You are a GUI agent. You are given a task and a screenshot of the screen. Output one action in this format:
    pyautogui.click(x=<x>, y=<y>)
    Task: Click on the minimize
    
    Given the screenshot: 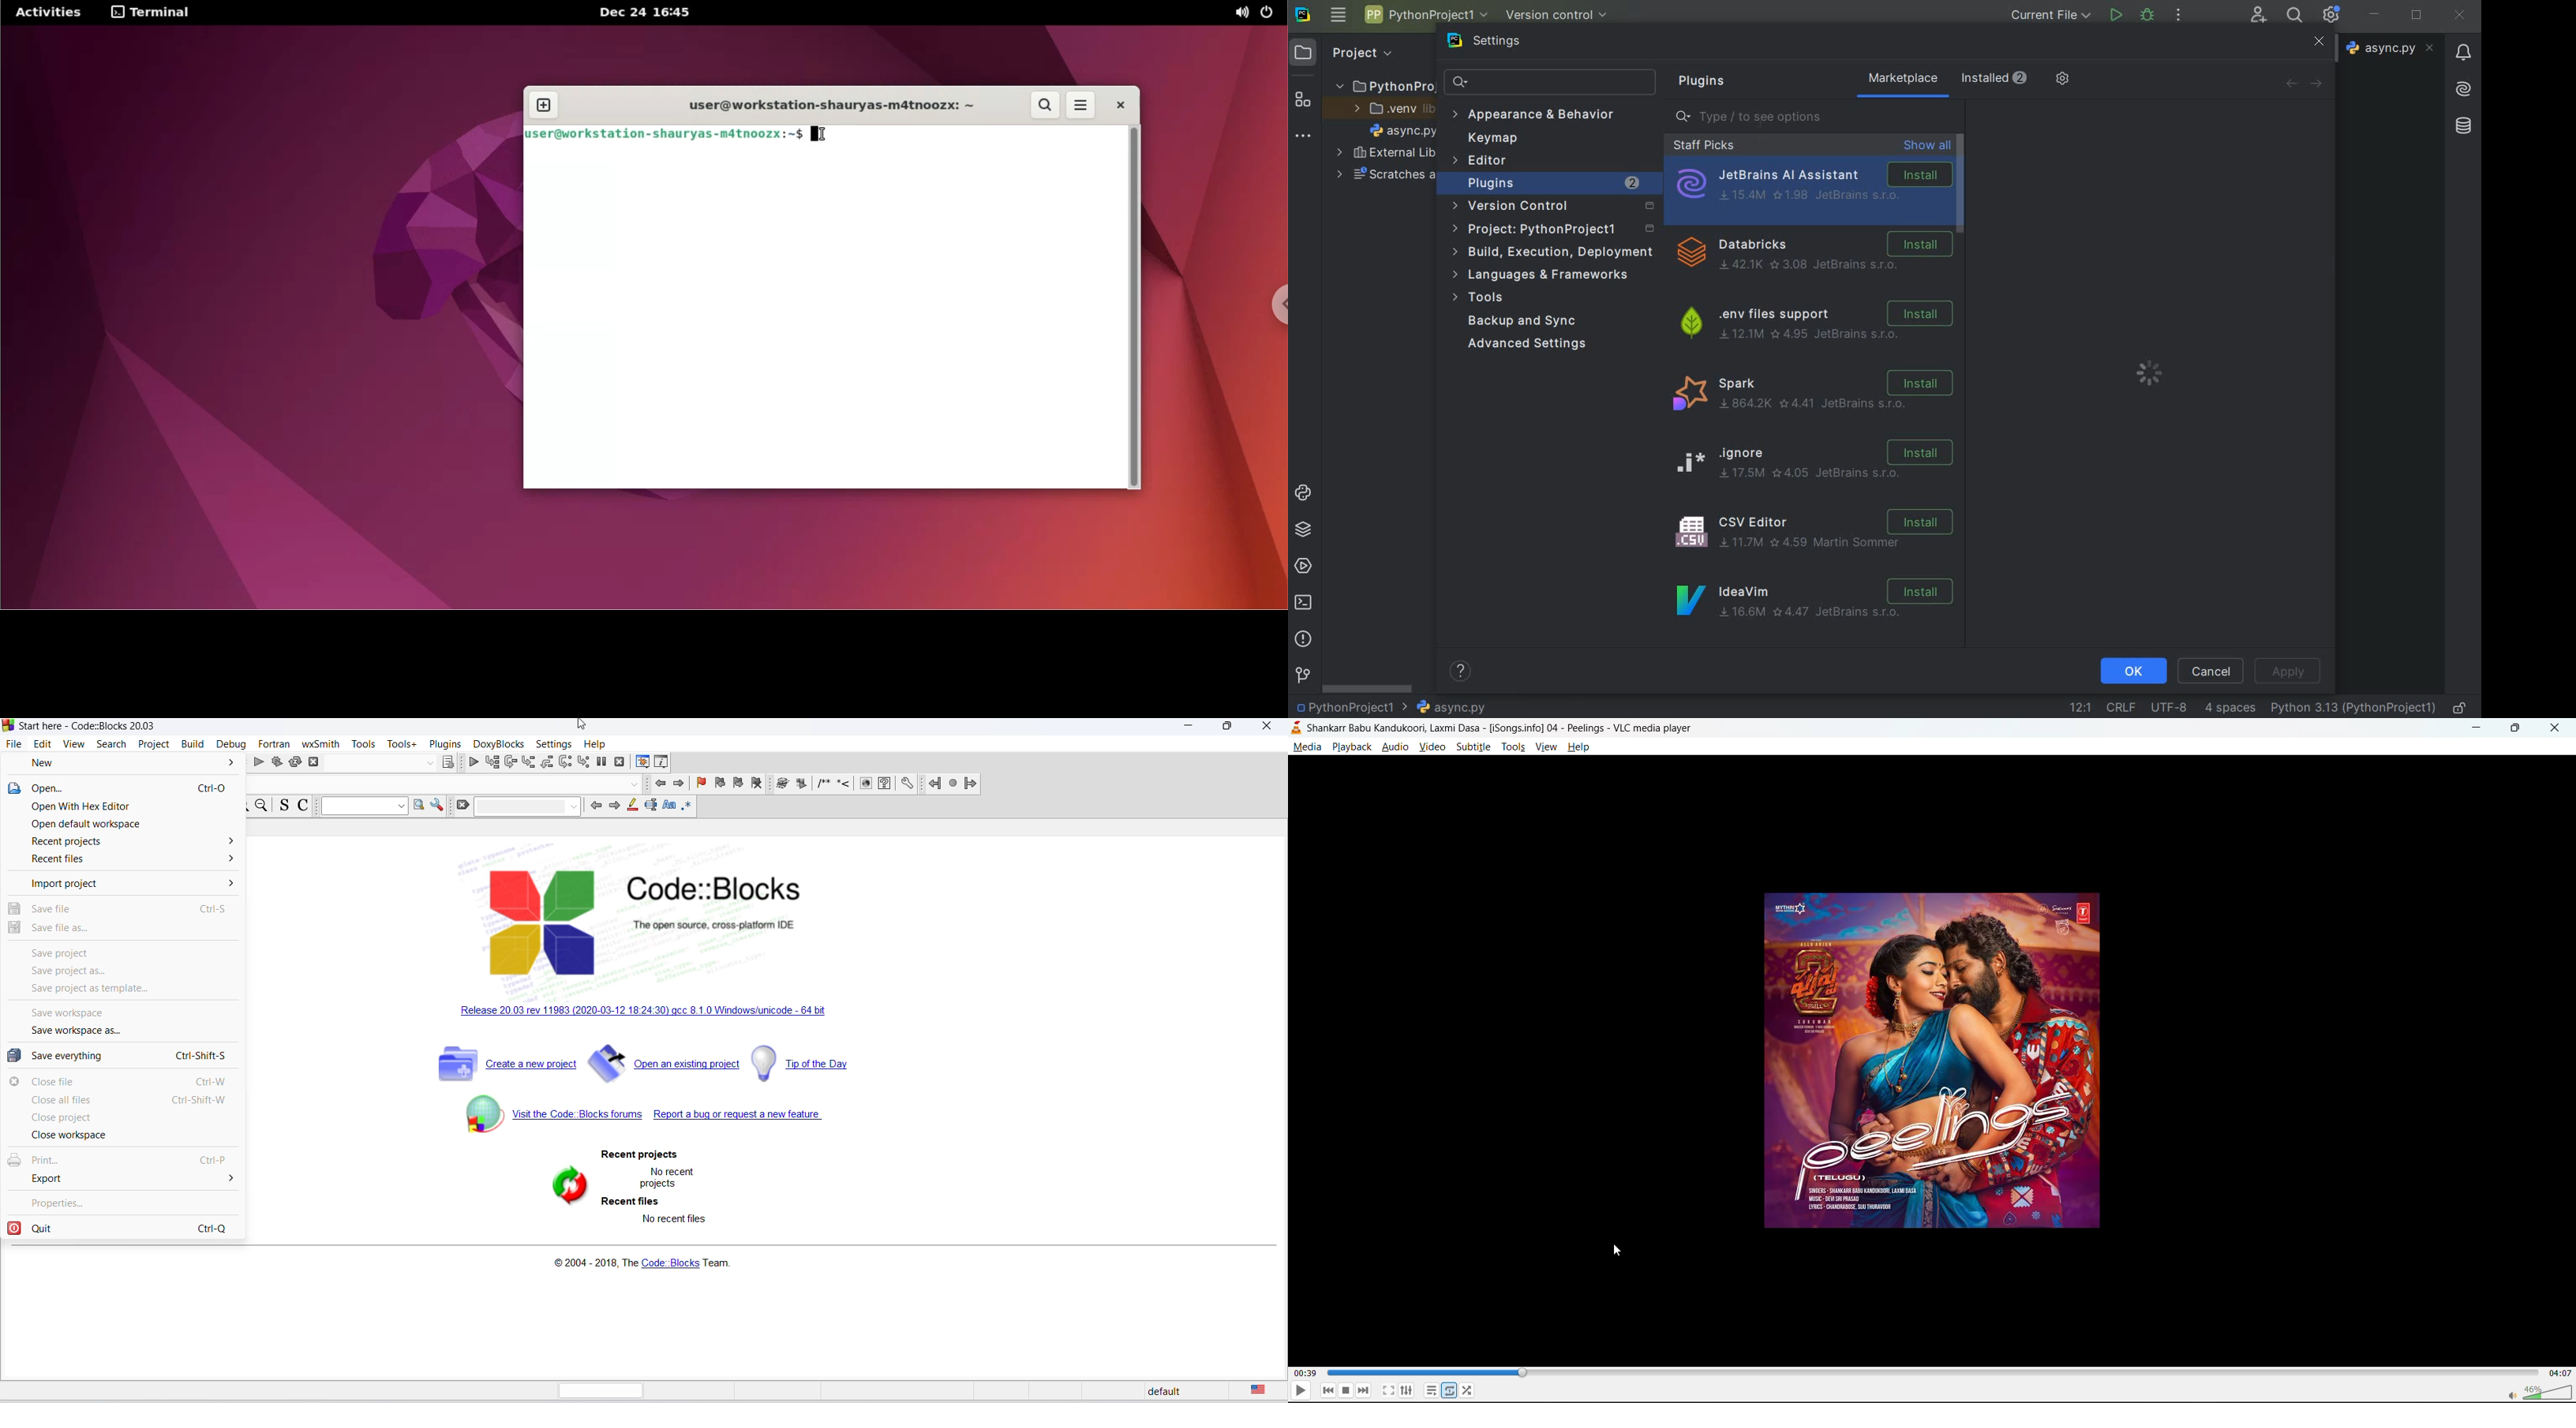 What is the action you would take?
    pyautogui.click(x=2376, y=15)
    